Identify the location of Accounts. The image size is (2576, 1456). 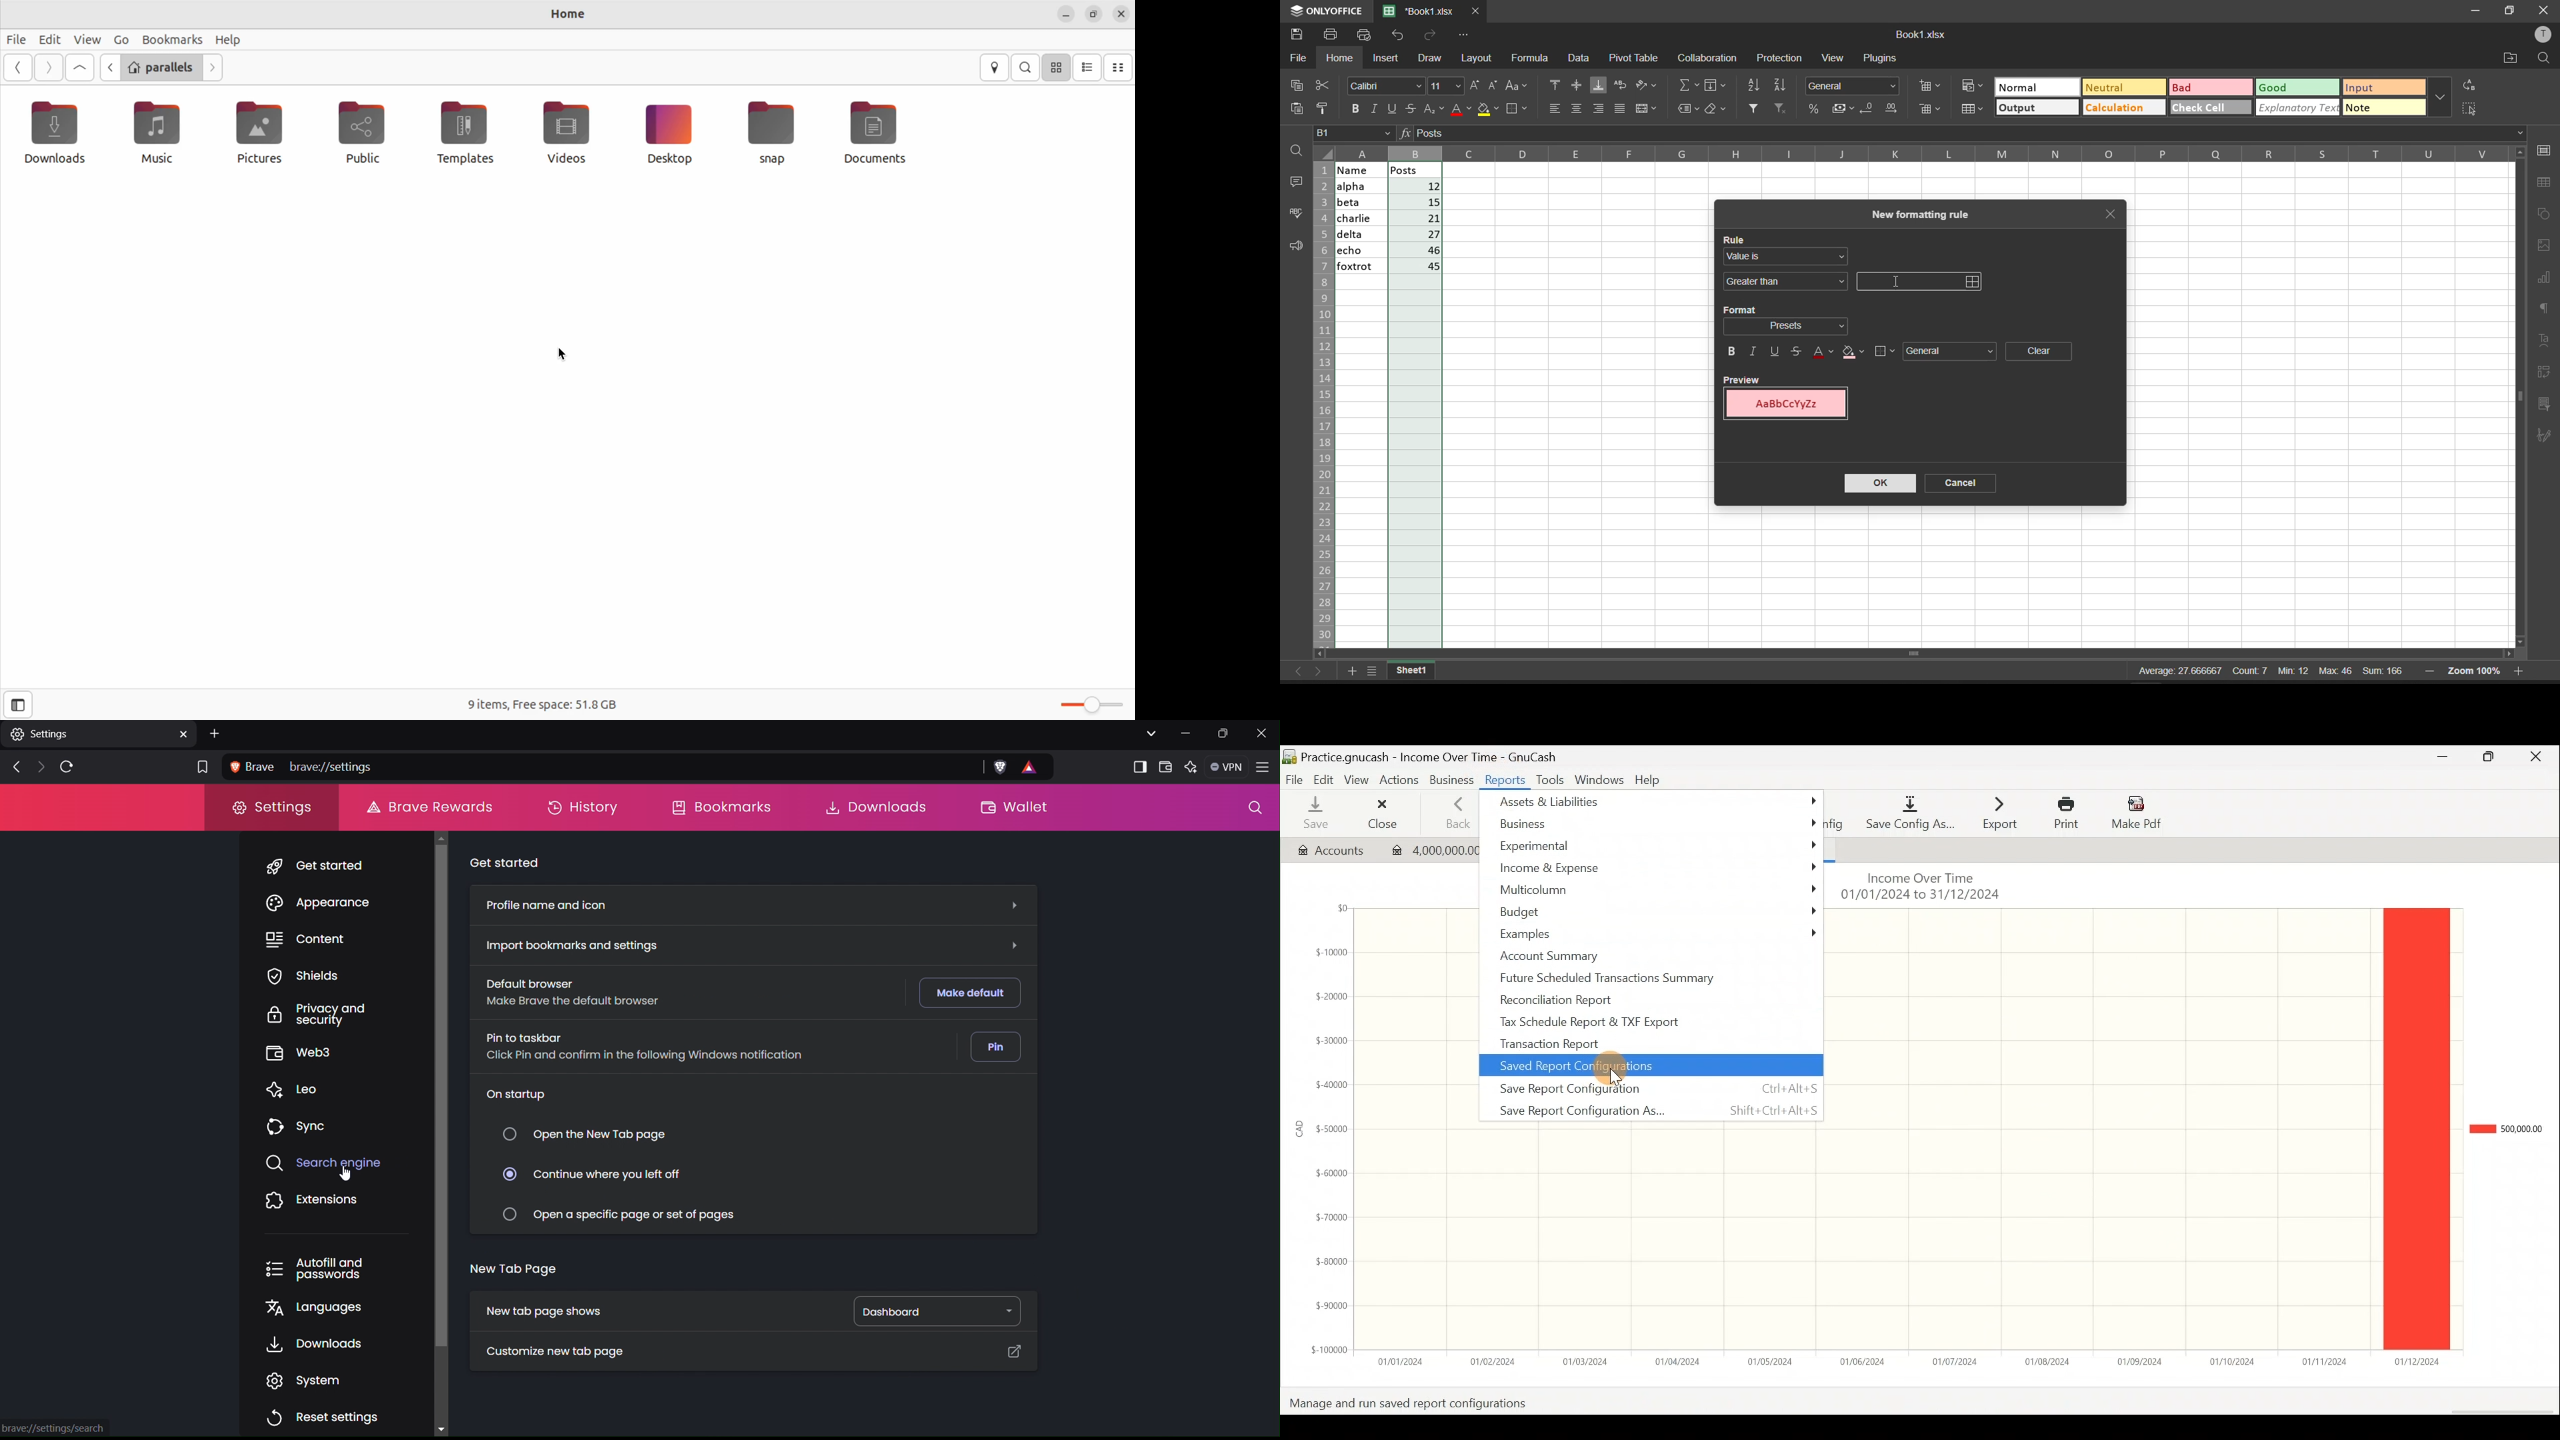
(1327, 848).